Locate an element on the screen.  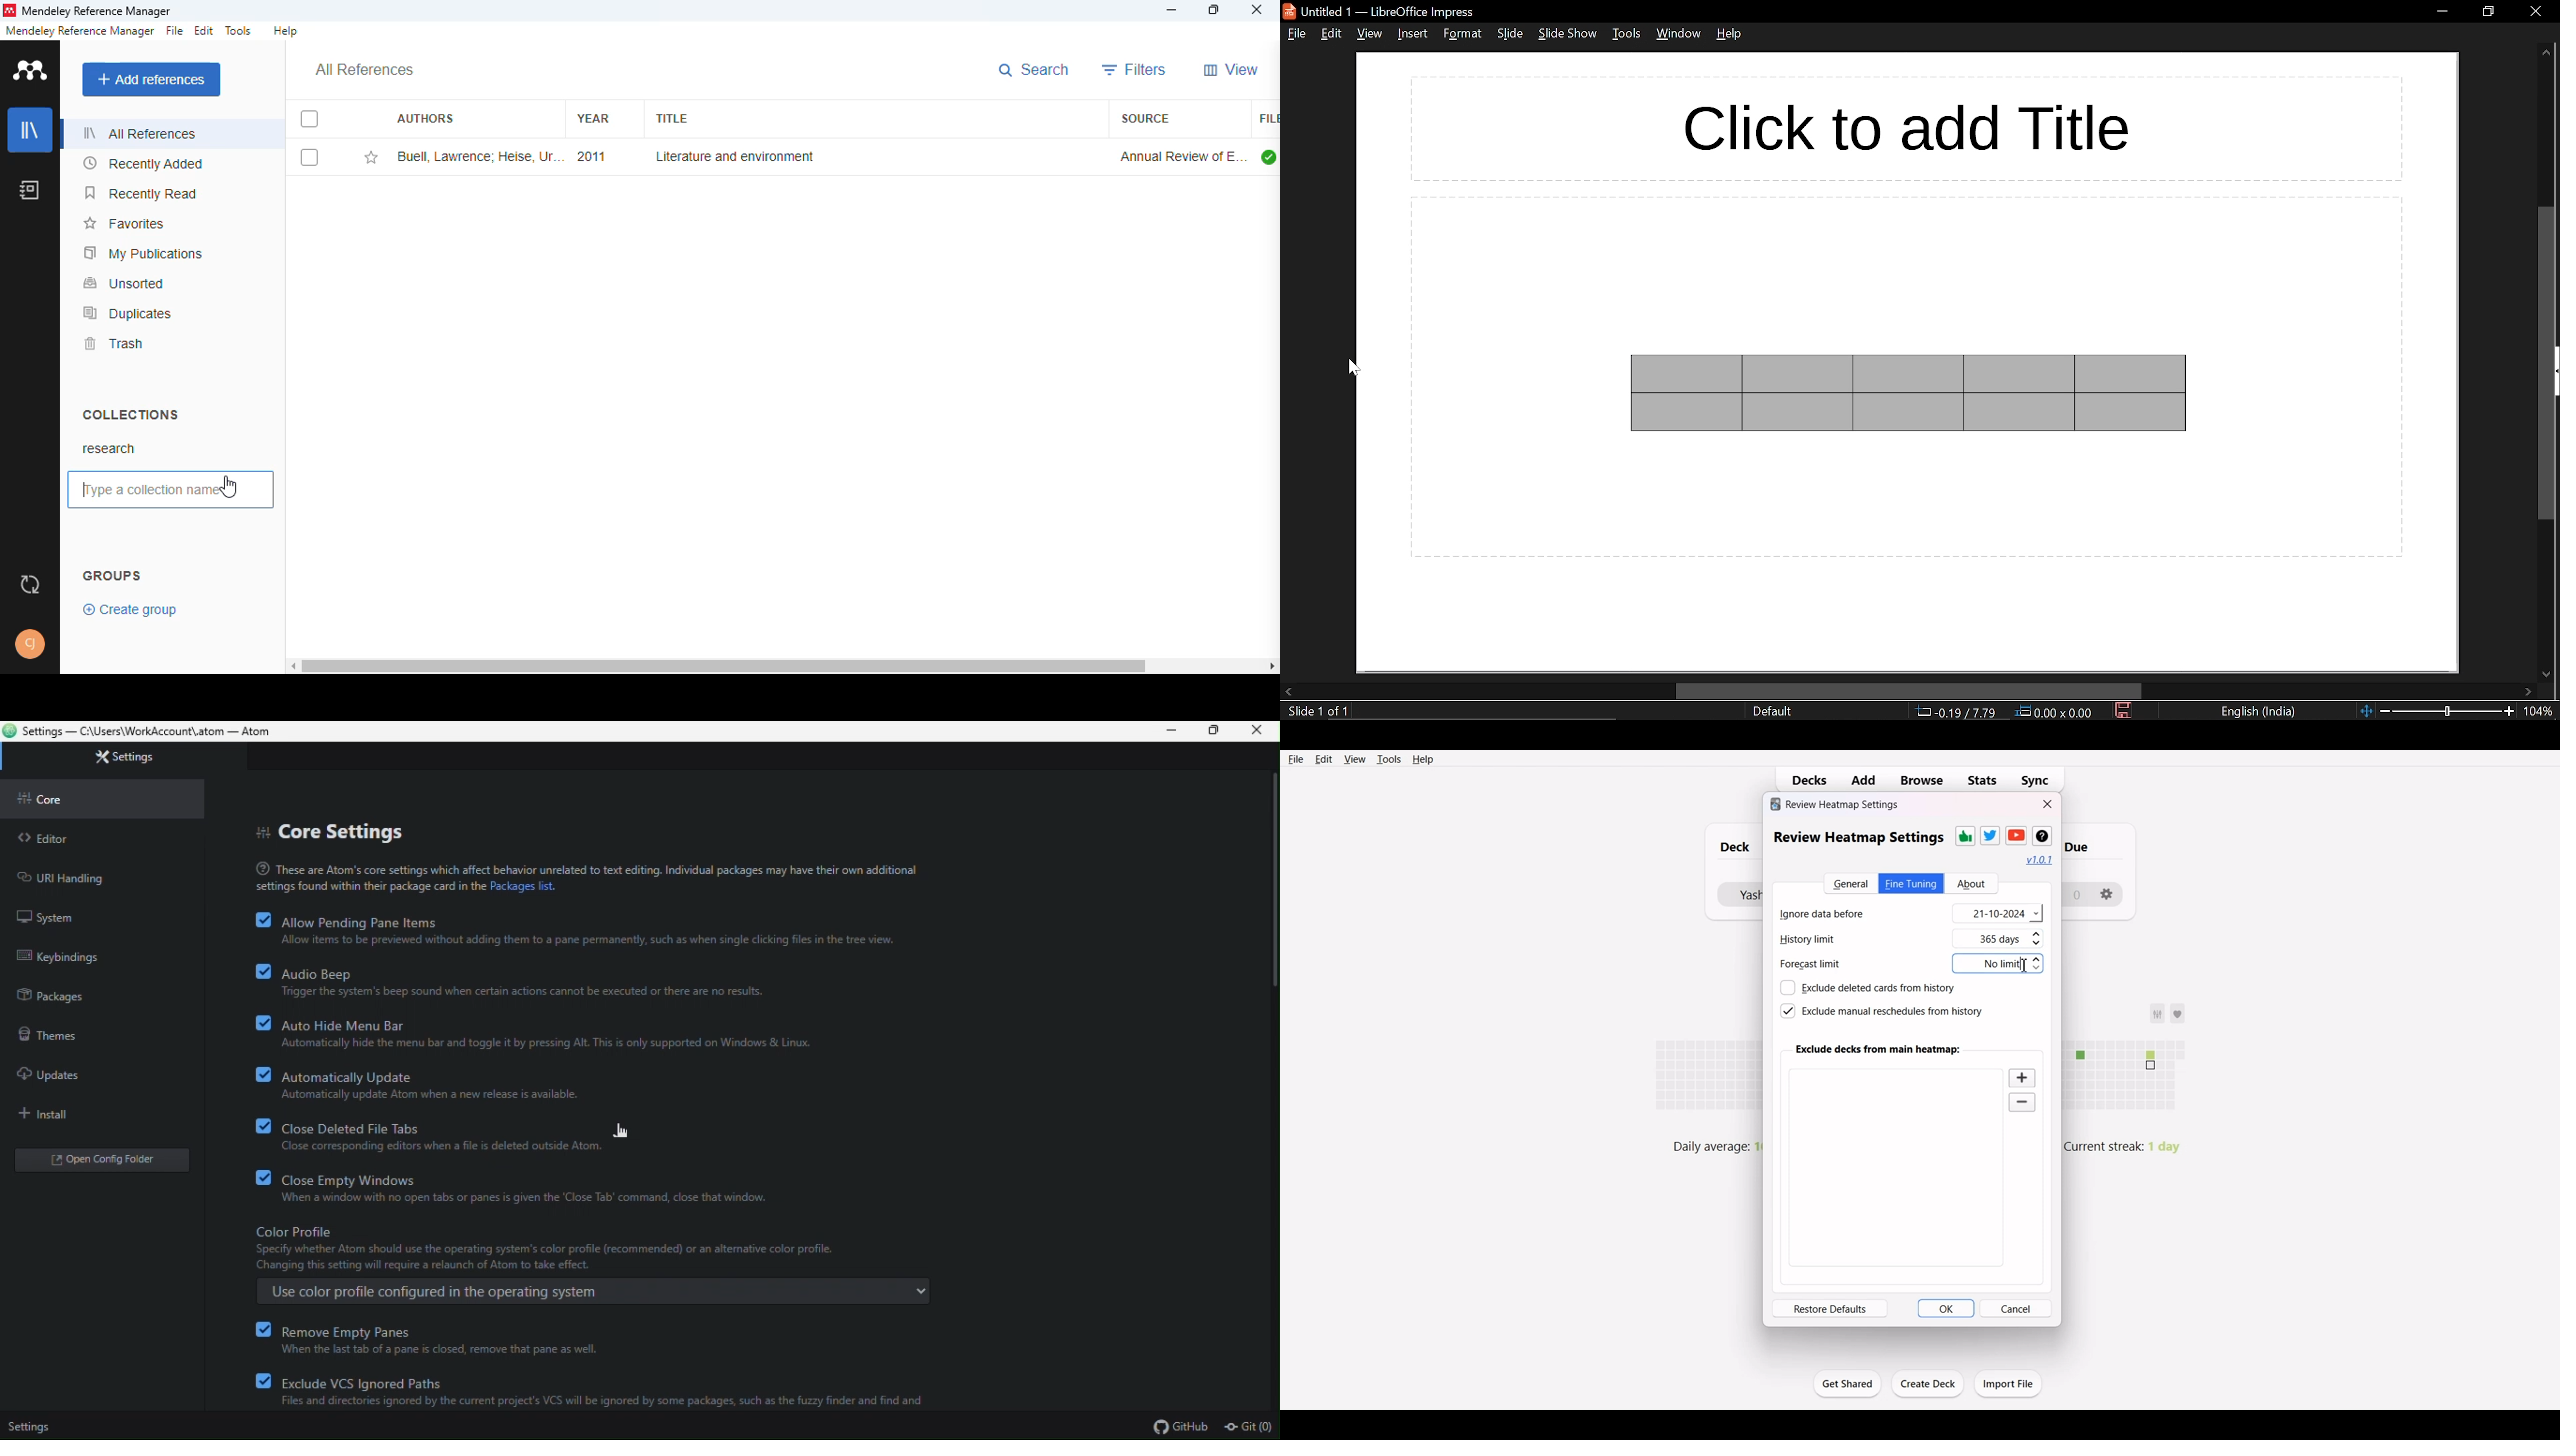
View is located at coordinates (1354, 759).